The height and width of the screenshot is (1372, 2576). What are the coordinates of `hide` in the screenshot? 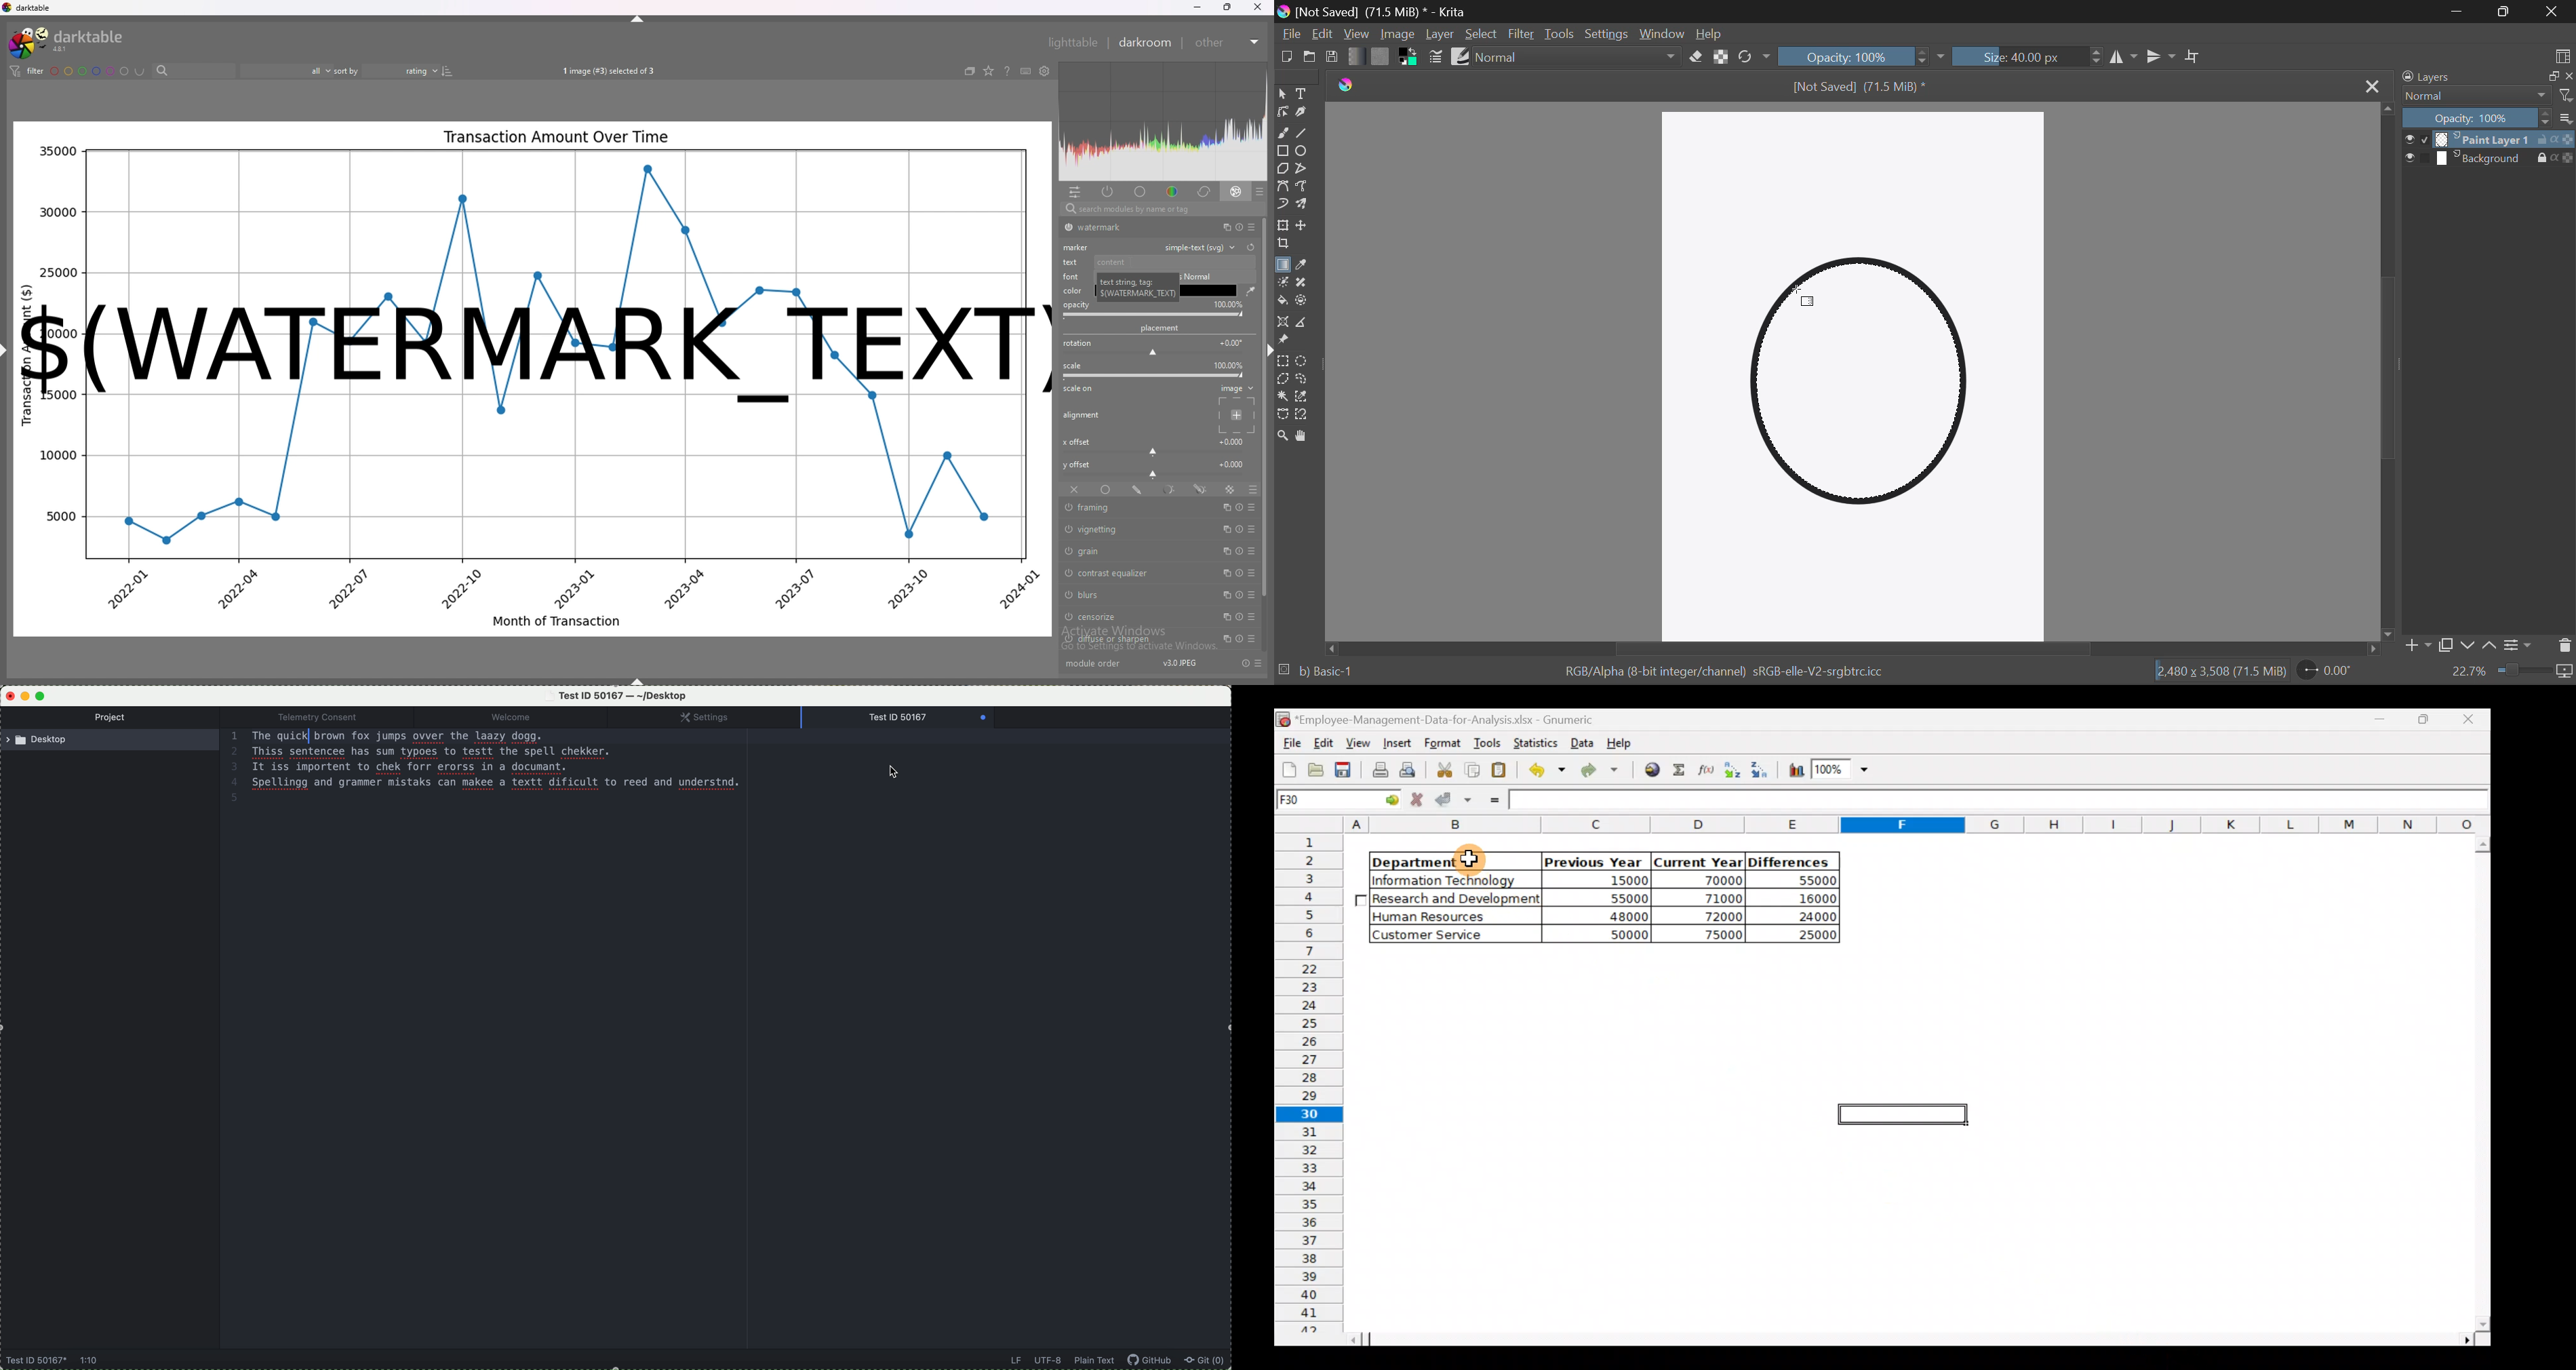 It's located at (638, 19).